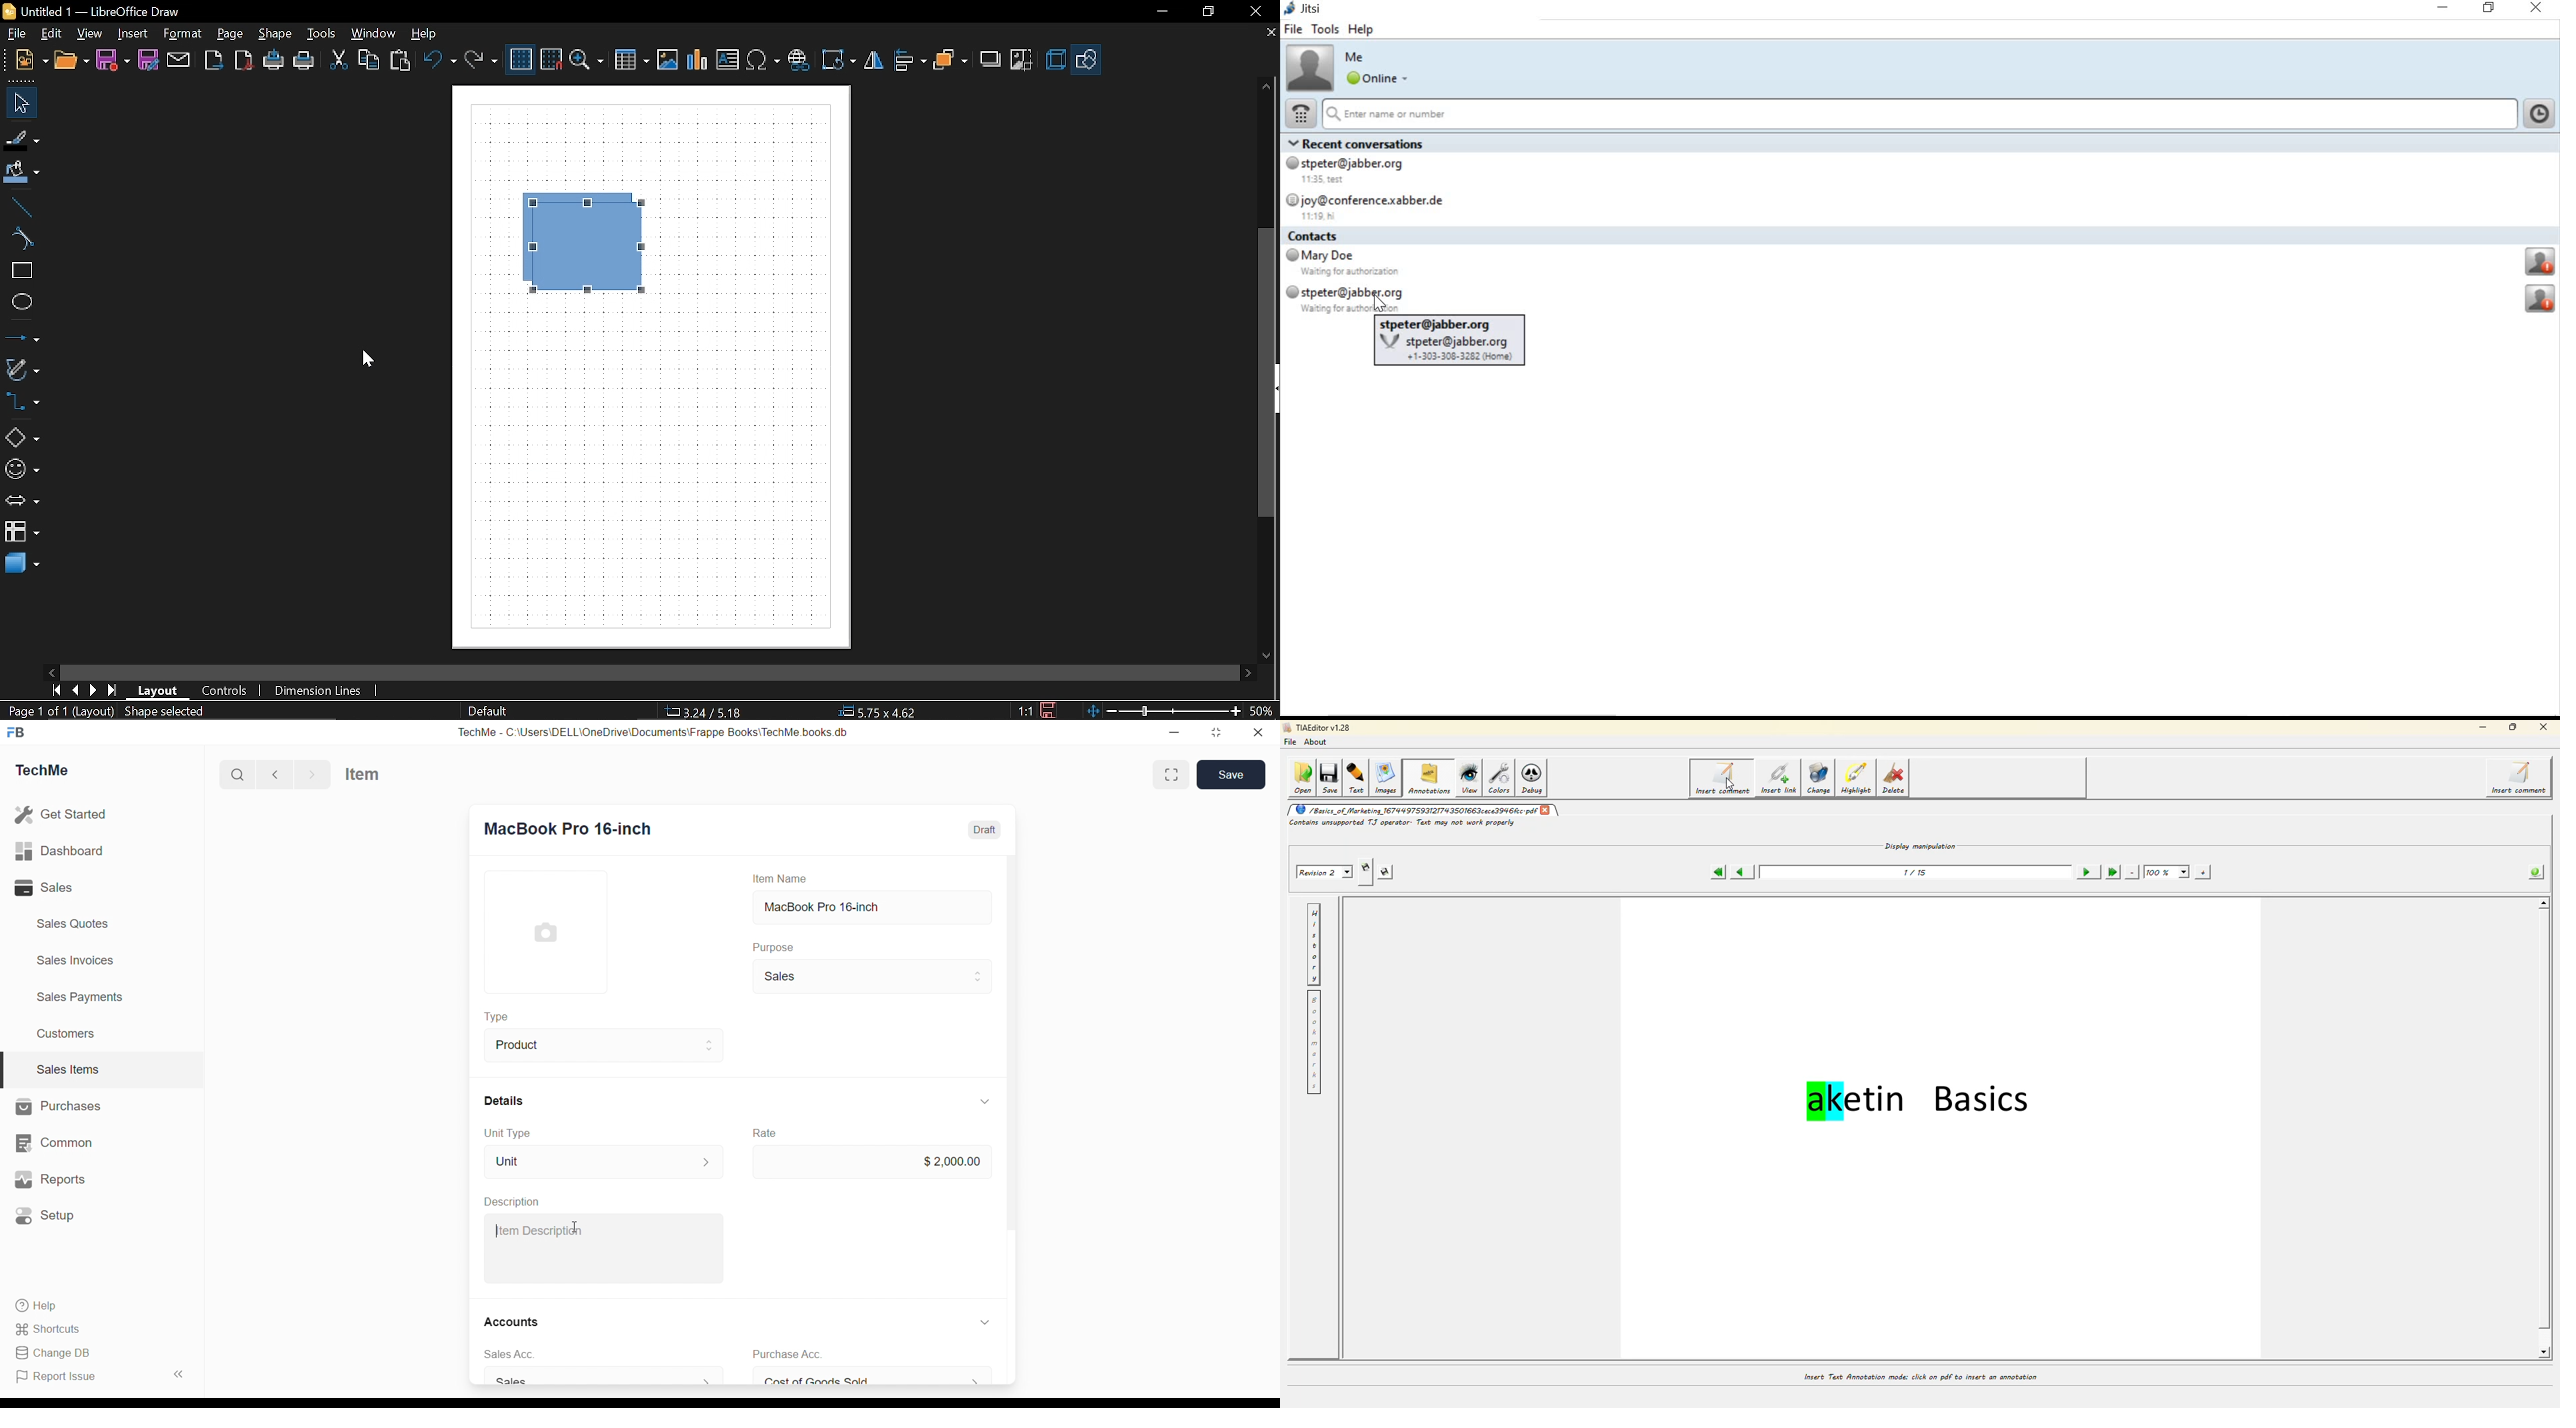 This screenshot has width=2576, height=1428. Describe the element at coordinates (778, 879) in the screenshot. I see `Item Name` at that location.